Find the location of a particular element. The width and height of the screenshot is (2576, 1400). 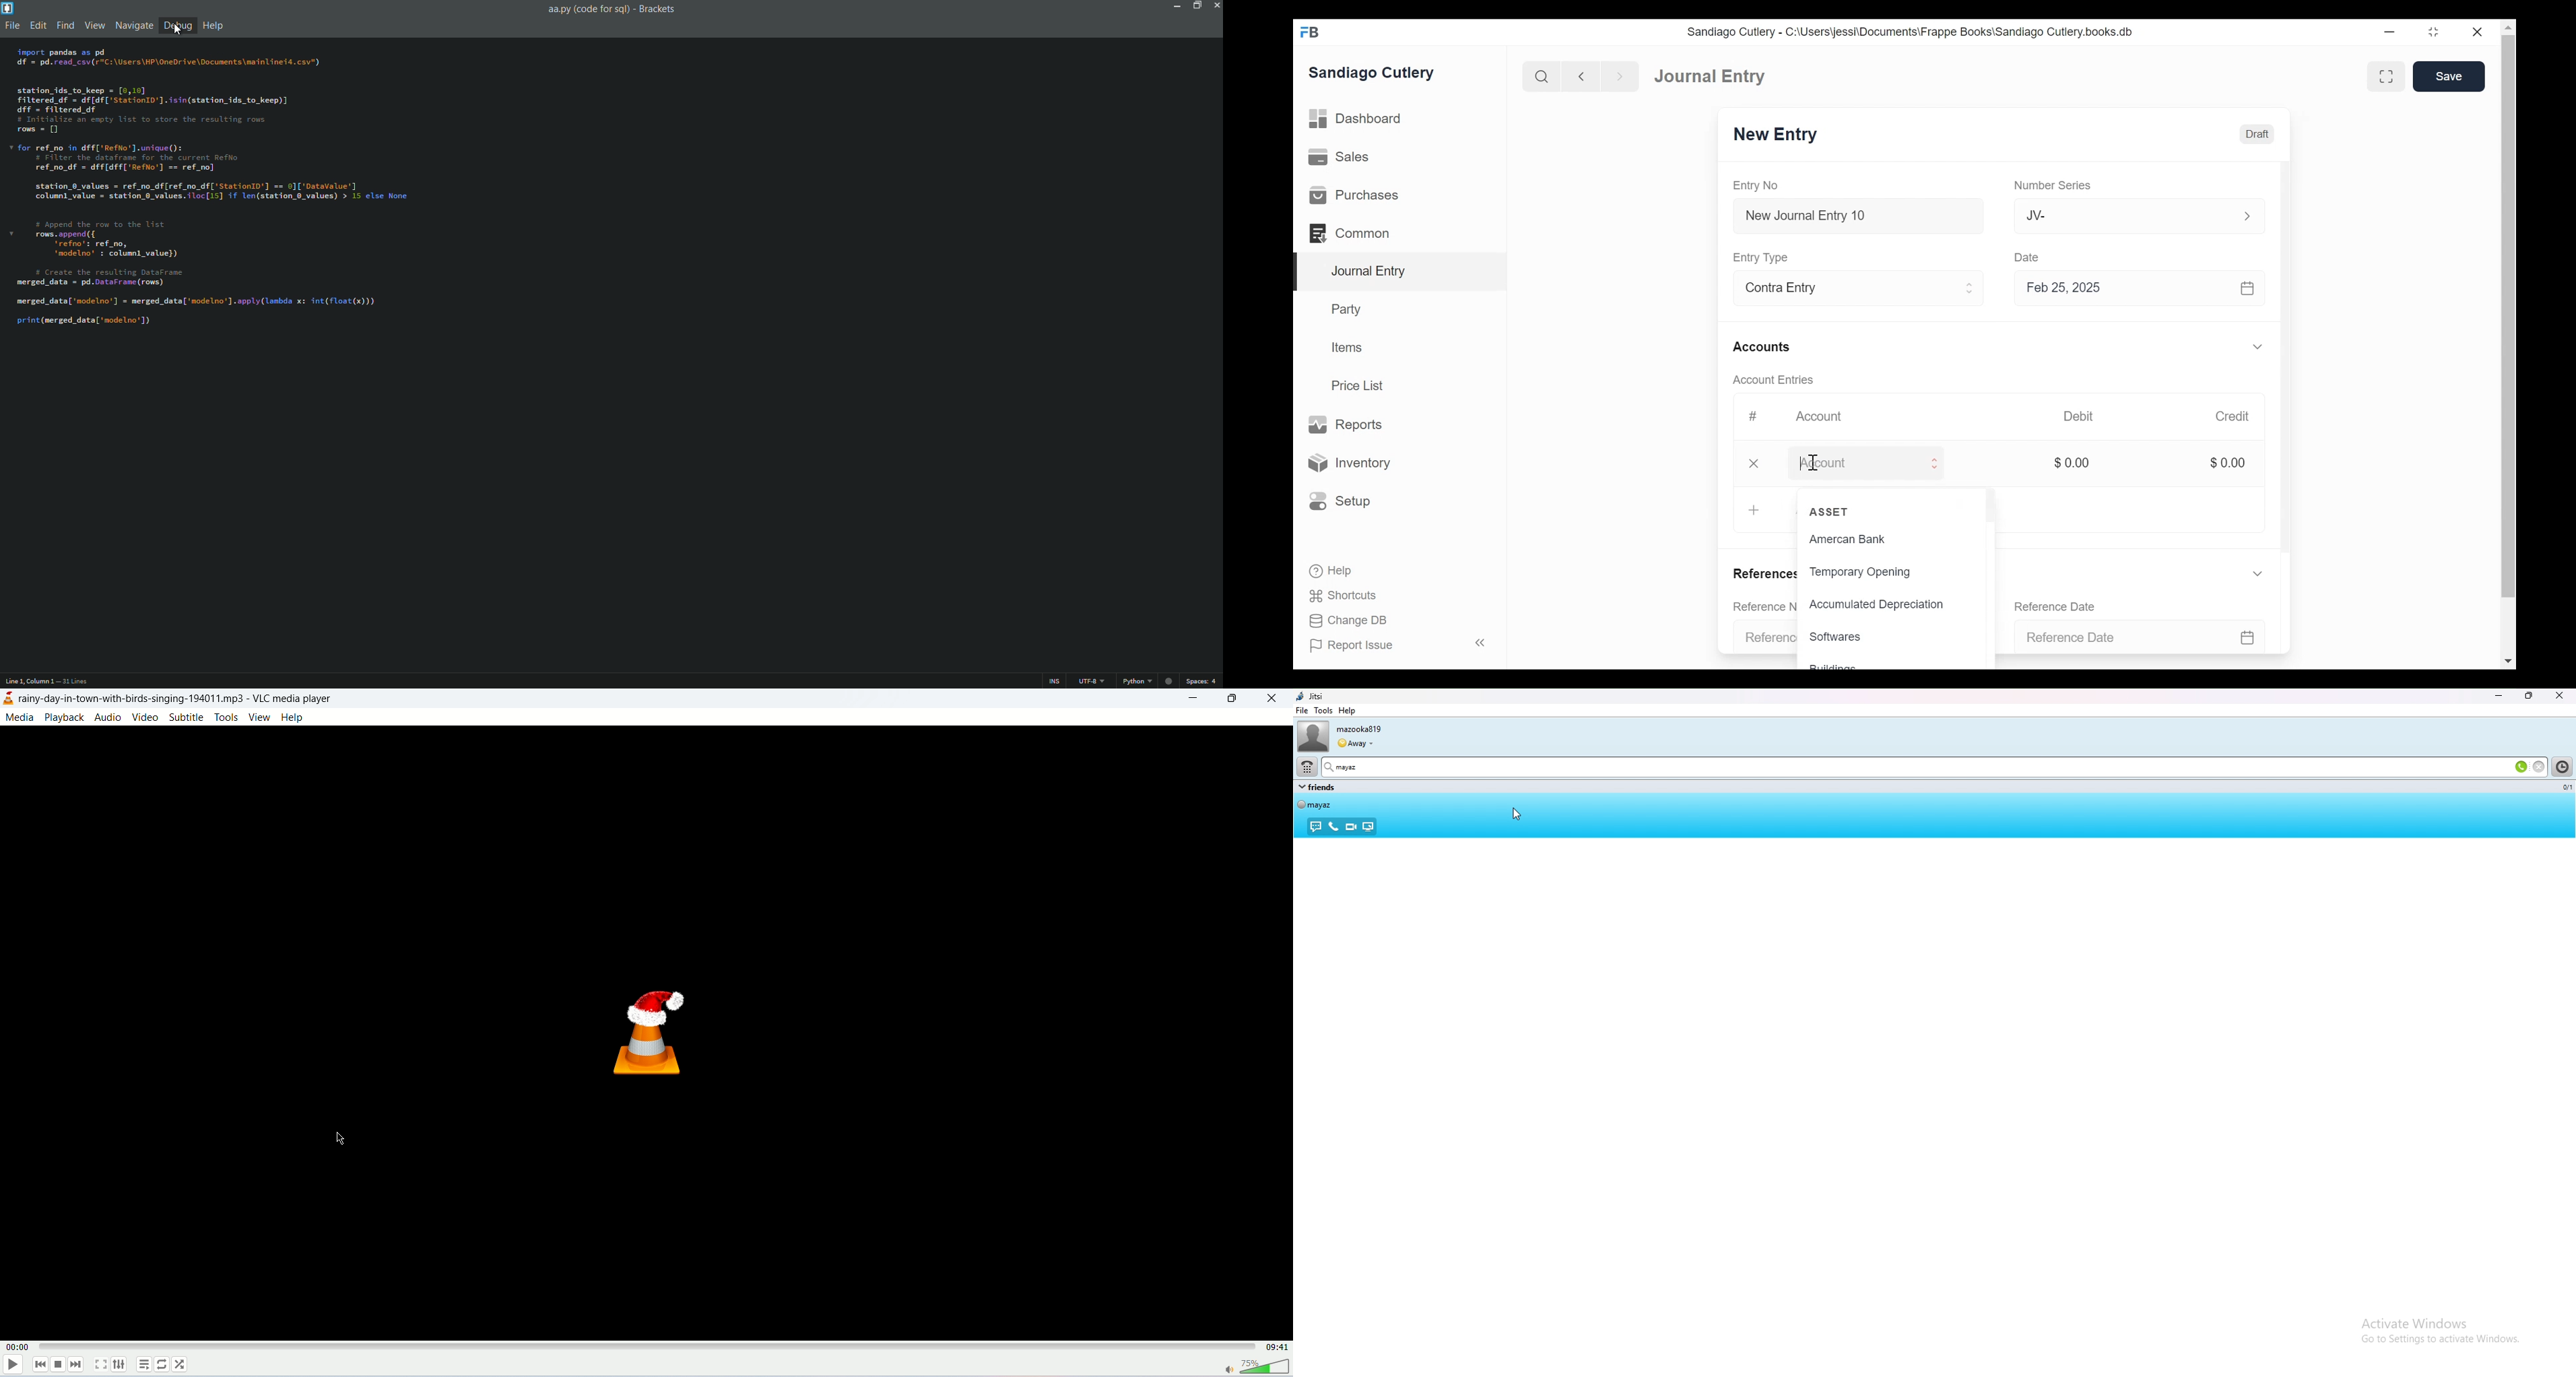

Softwares is located at coordinates (1838, 637).